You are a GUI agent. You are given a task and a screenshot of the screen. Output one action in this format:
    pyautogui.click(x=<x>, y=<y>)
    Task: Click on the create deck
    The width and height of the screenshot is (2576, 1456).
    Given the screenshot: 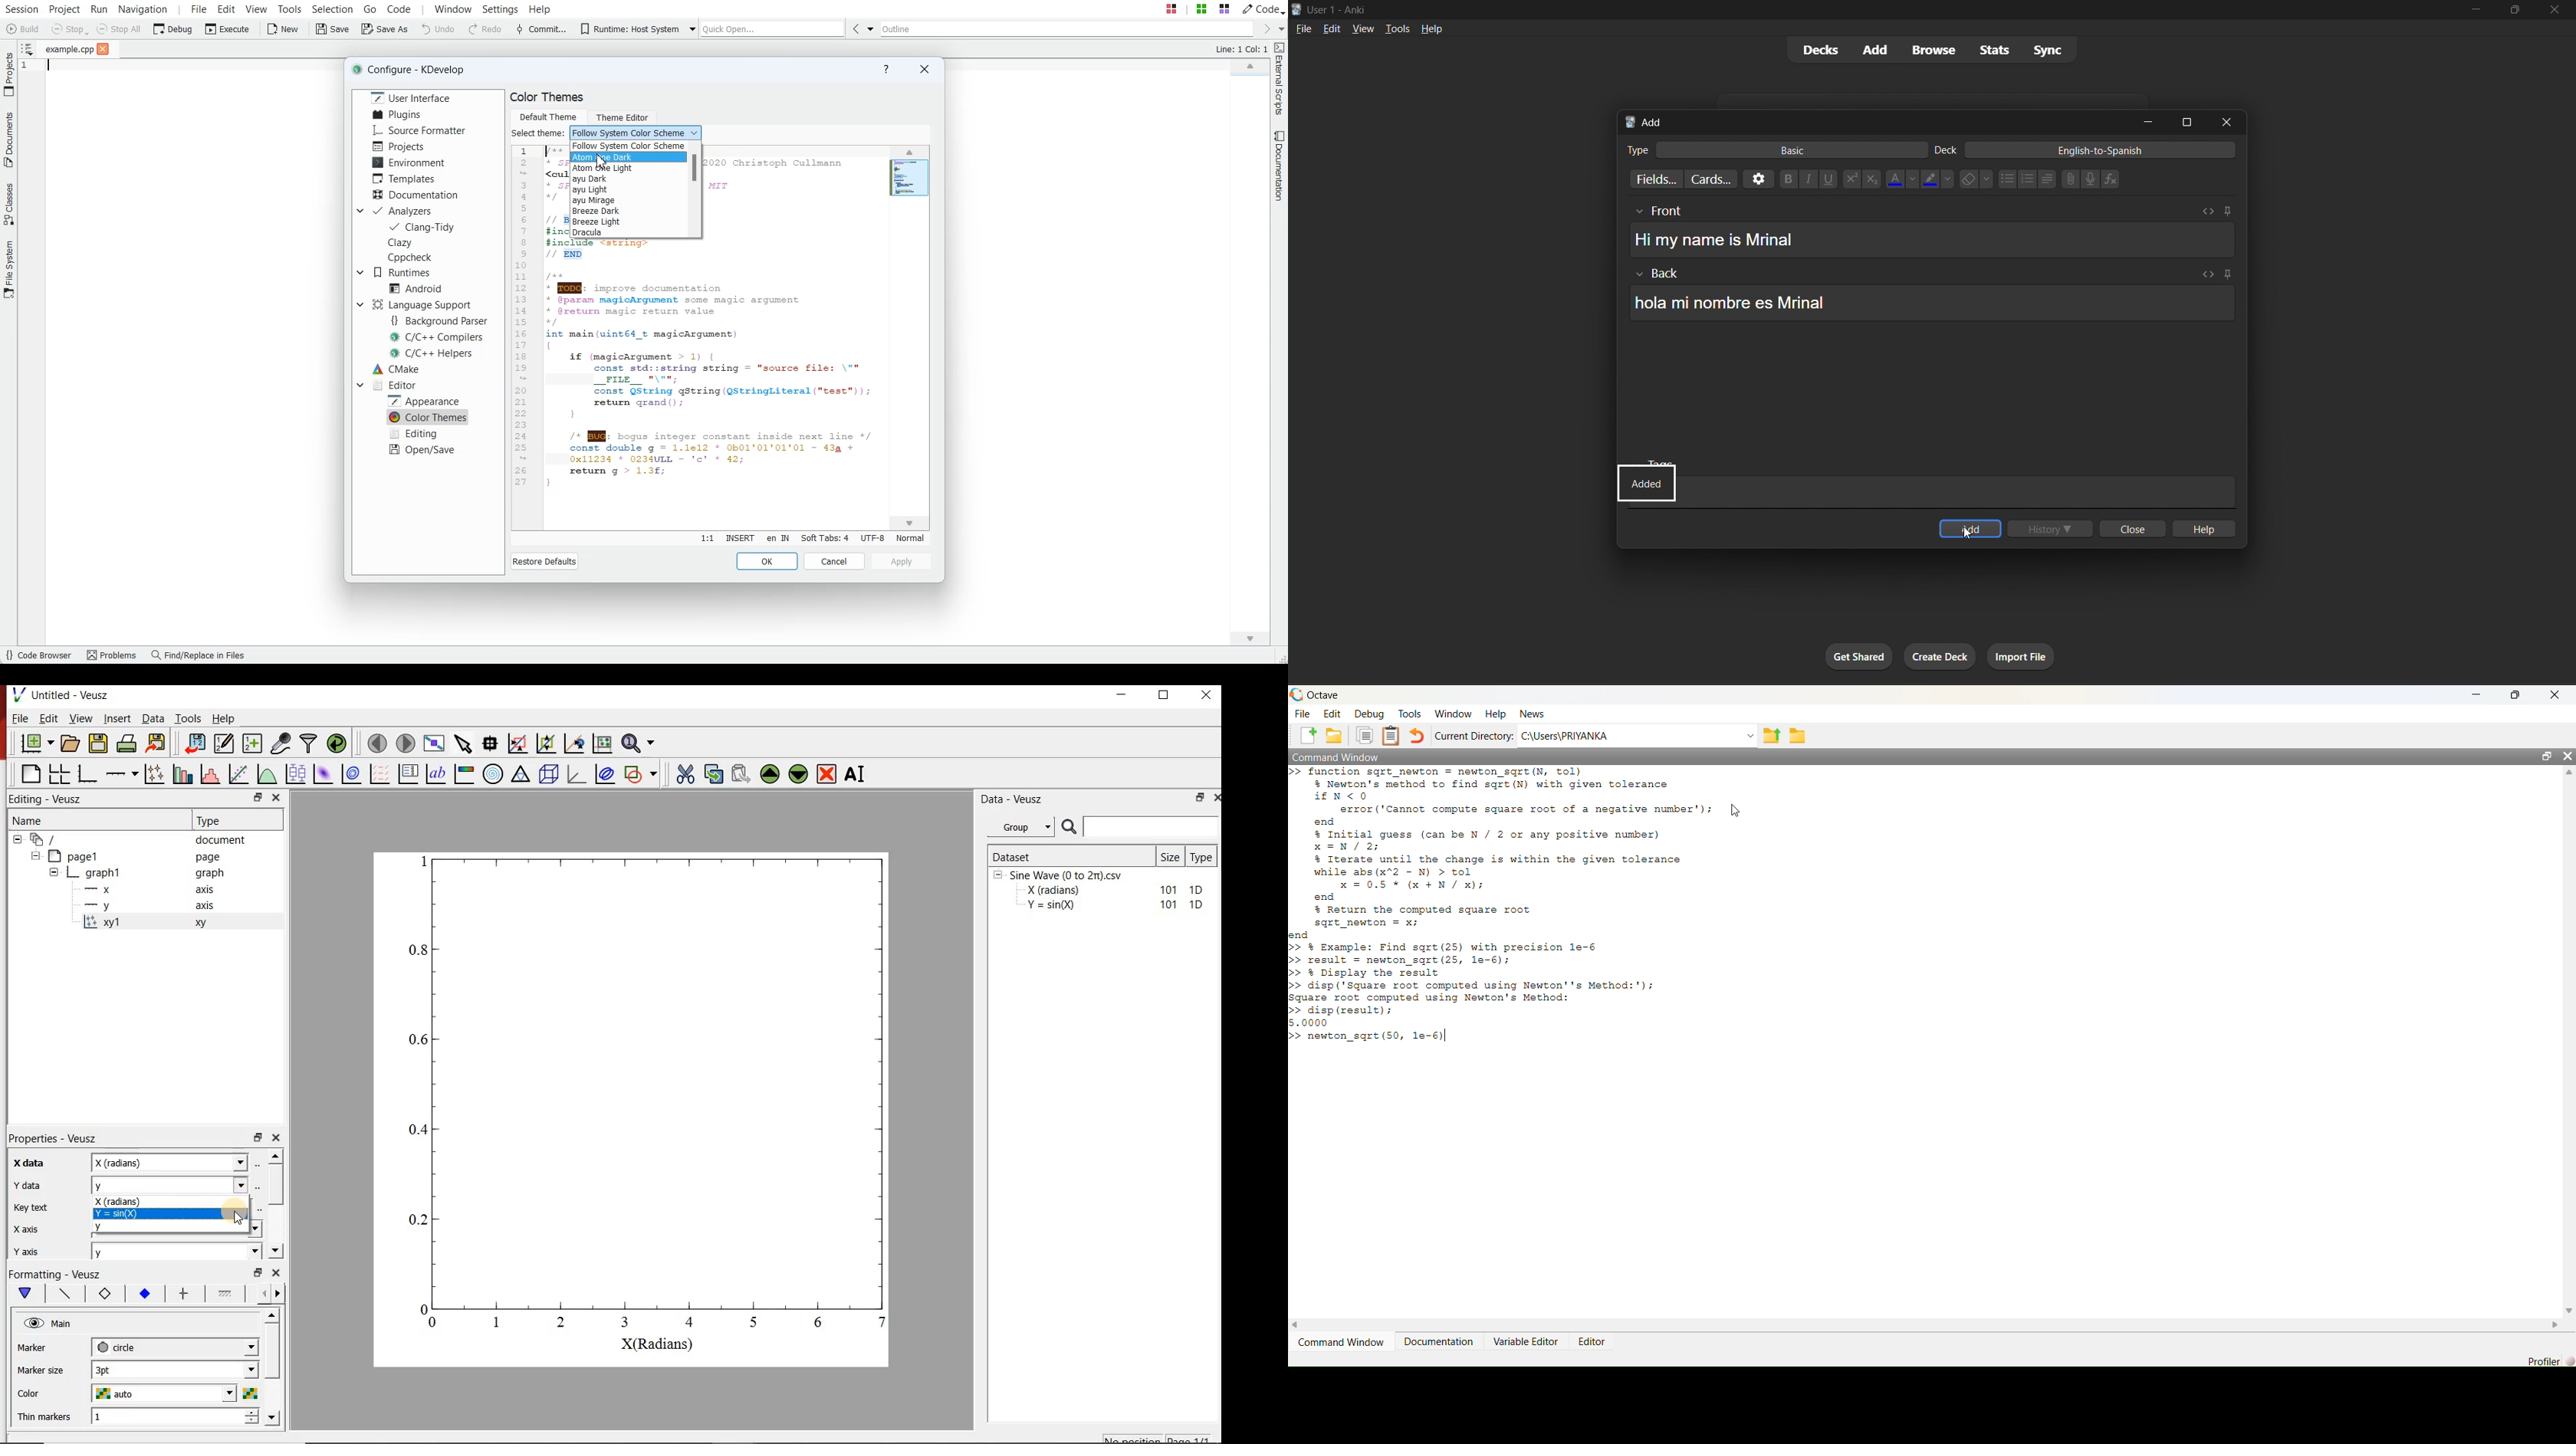 What is the action you would take?
    pyautogui.click(x=1937, y=655)
    